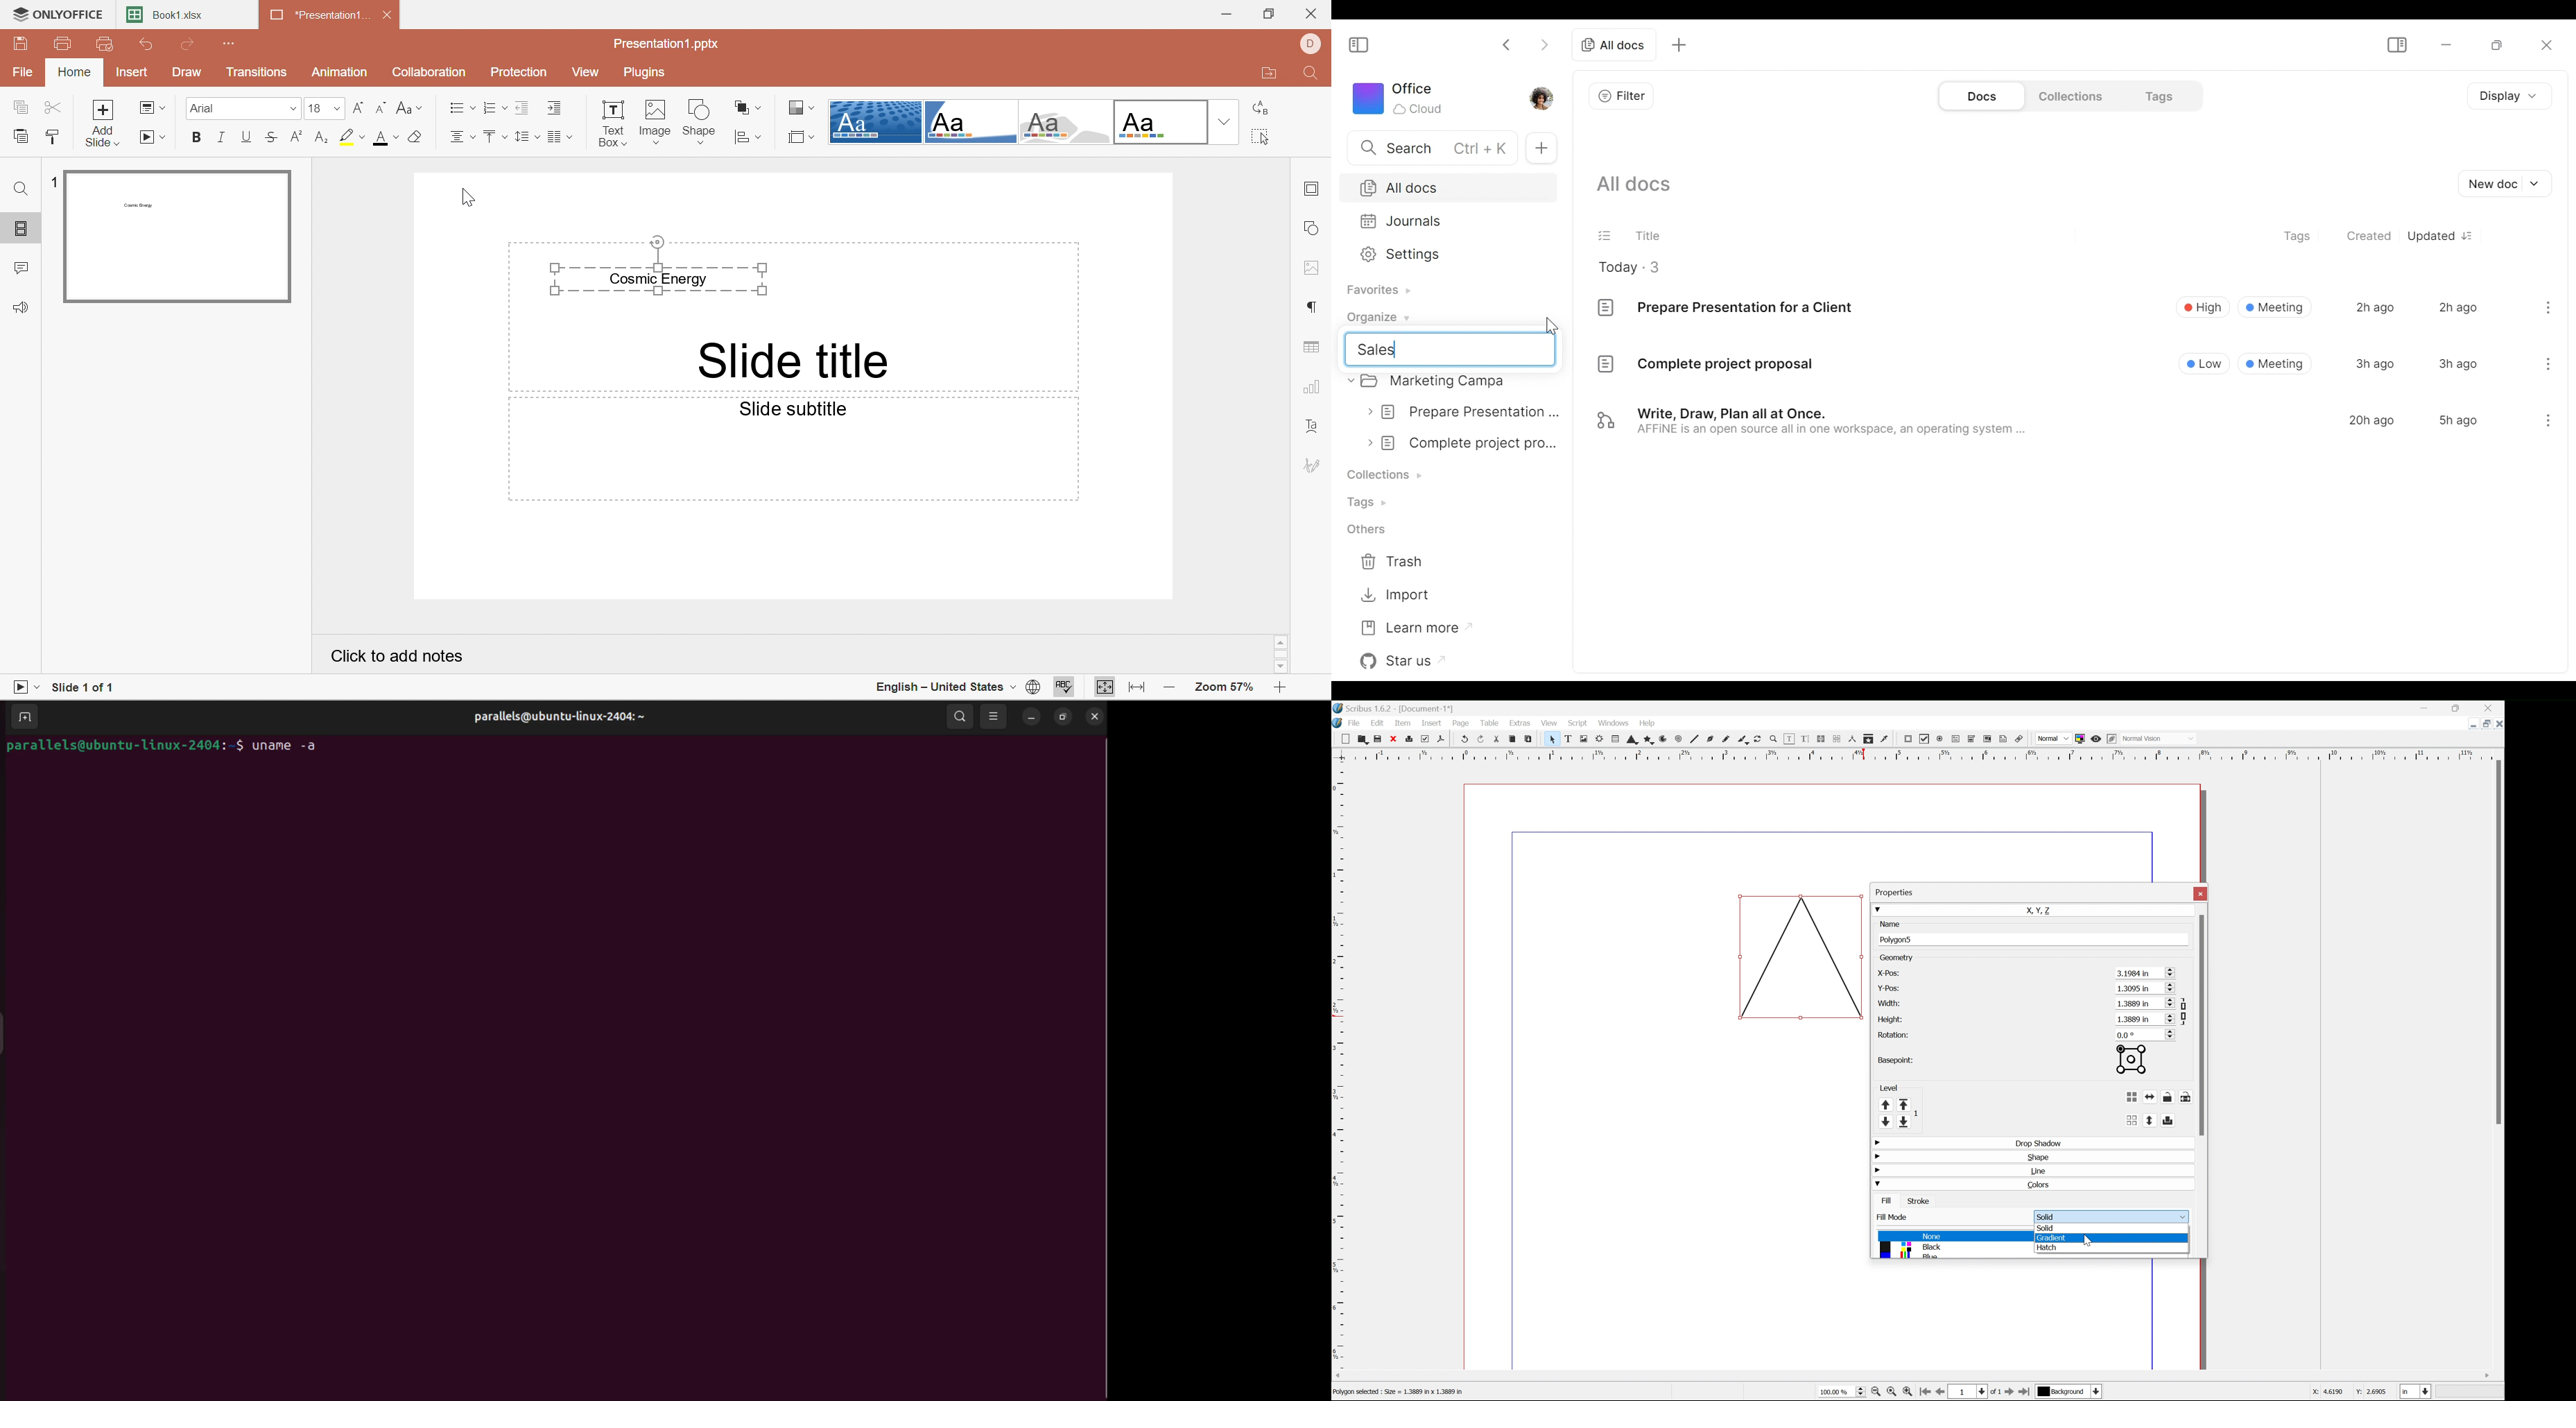 This screenshot has height=1428, width=2576. What do you see at coordinates (1551, 723) in the screenshot?
I see `View` at bounding box center [1551, 723].